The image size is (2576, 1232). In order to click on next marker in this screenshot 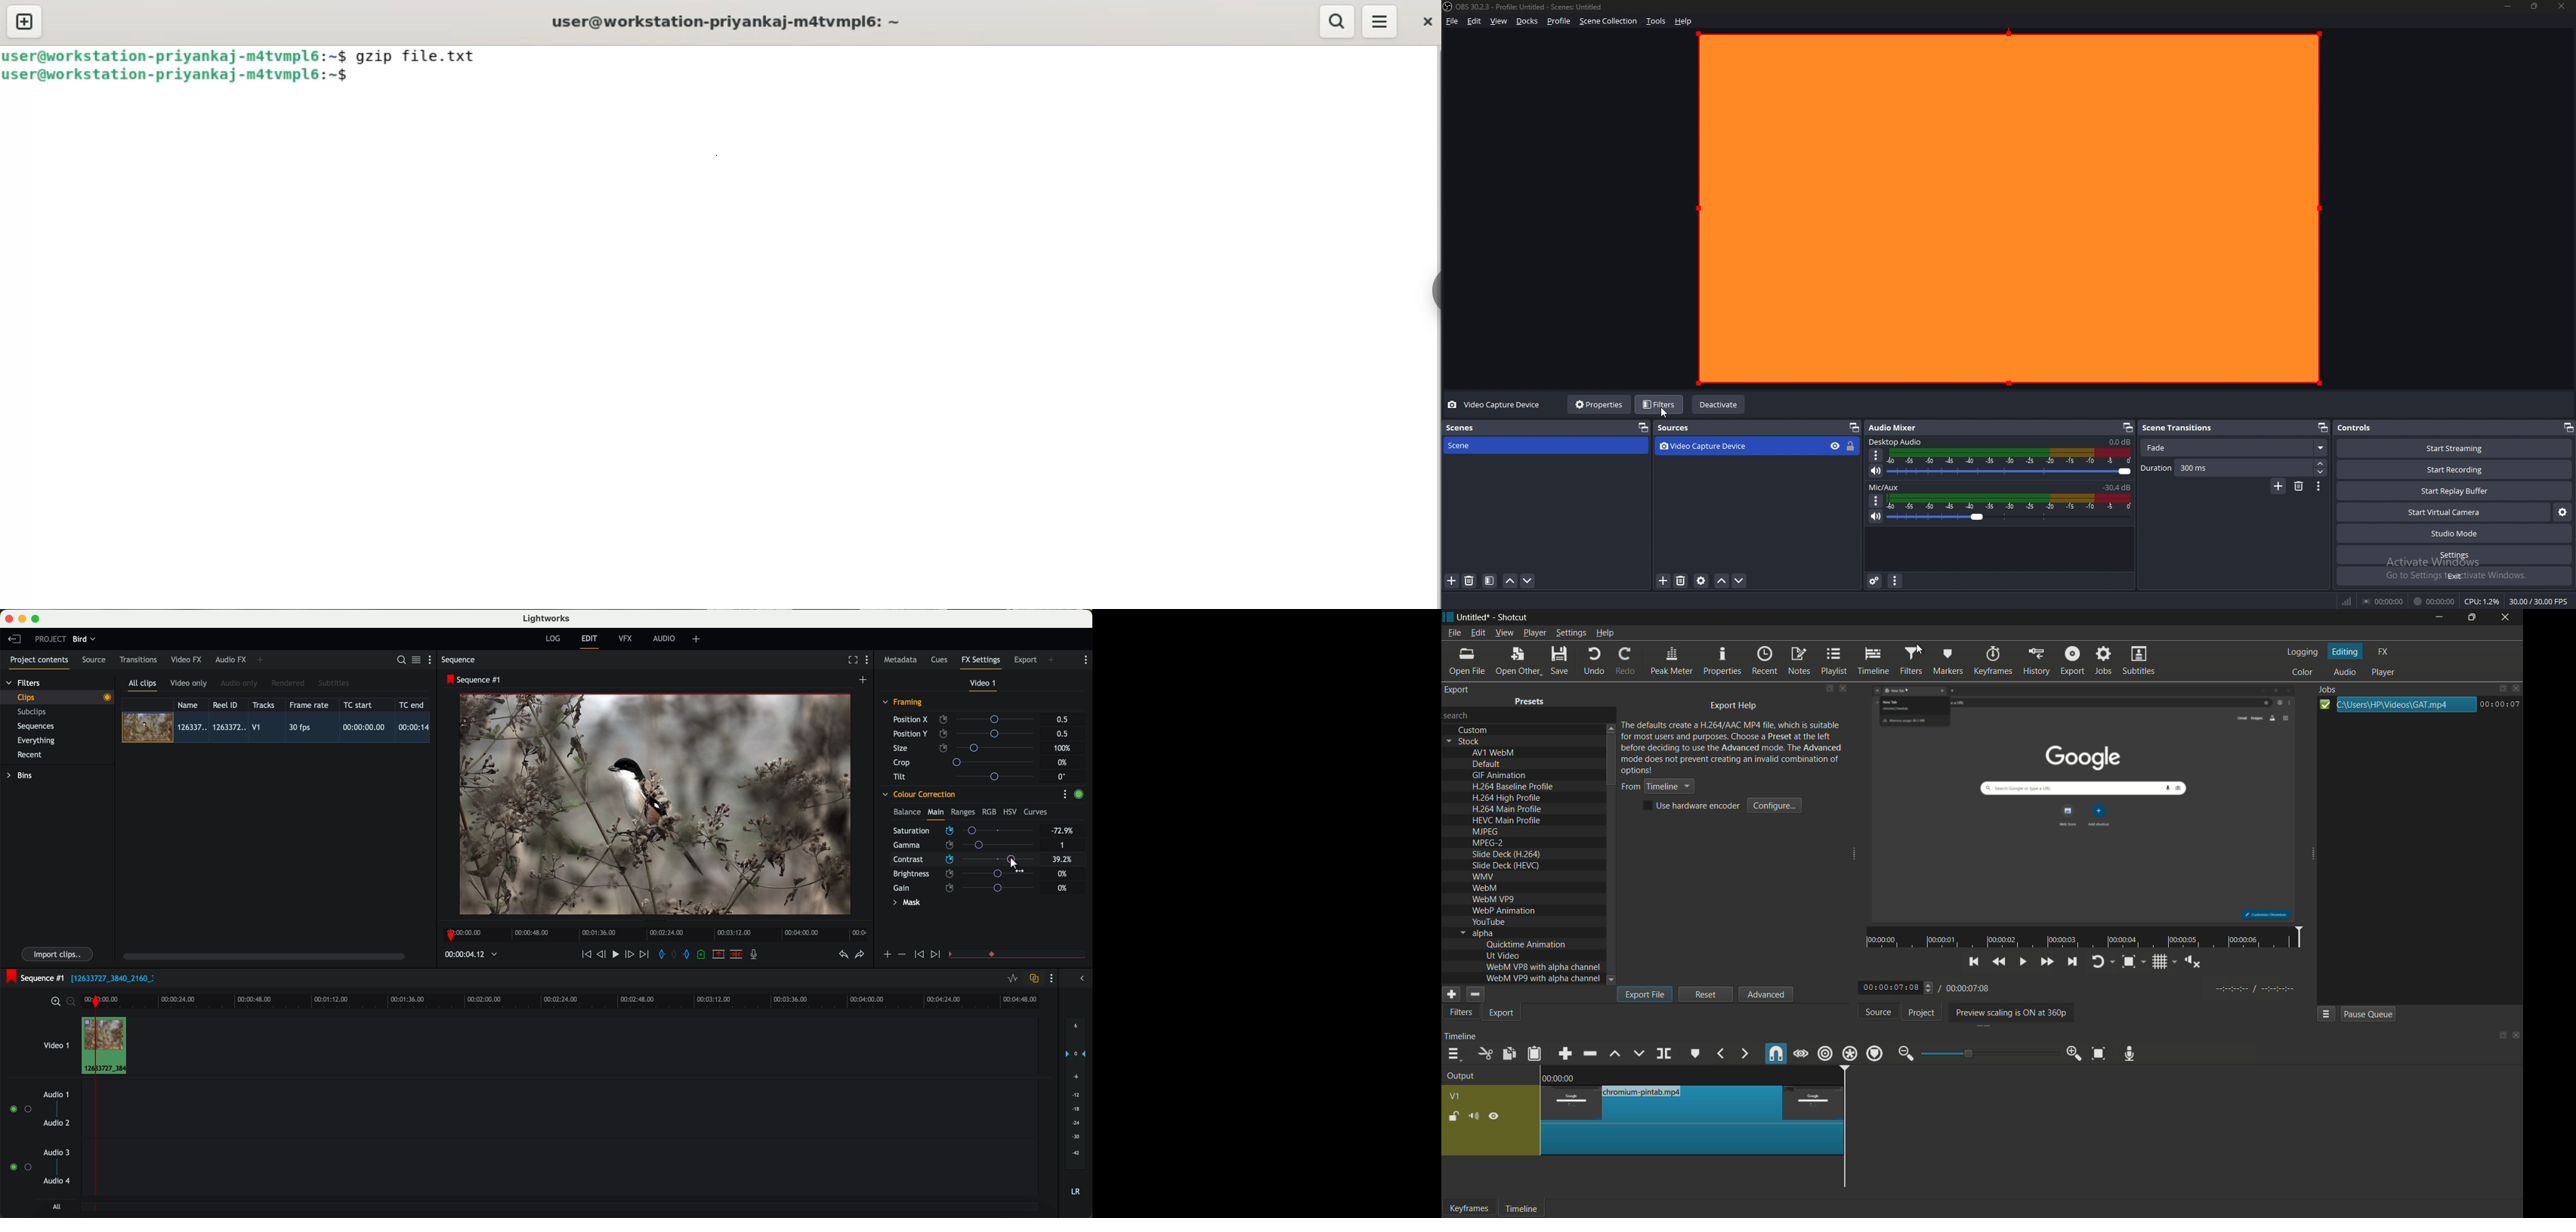, I will do `click(1745, 1054)`.